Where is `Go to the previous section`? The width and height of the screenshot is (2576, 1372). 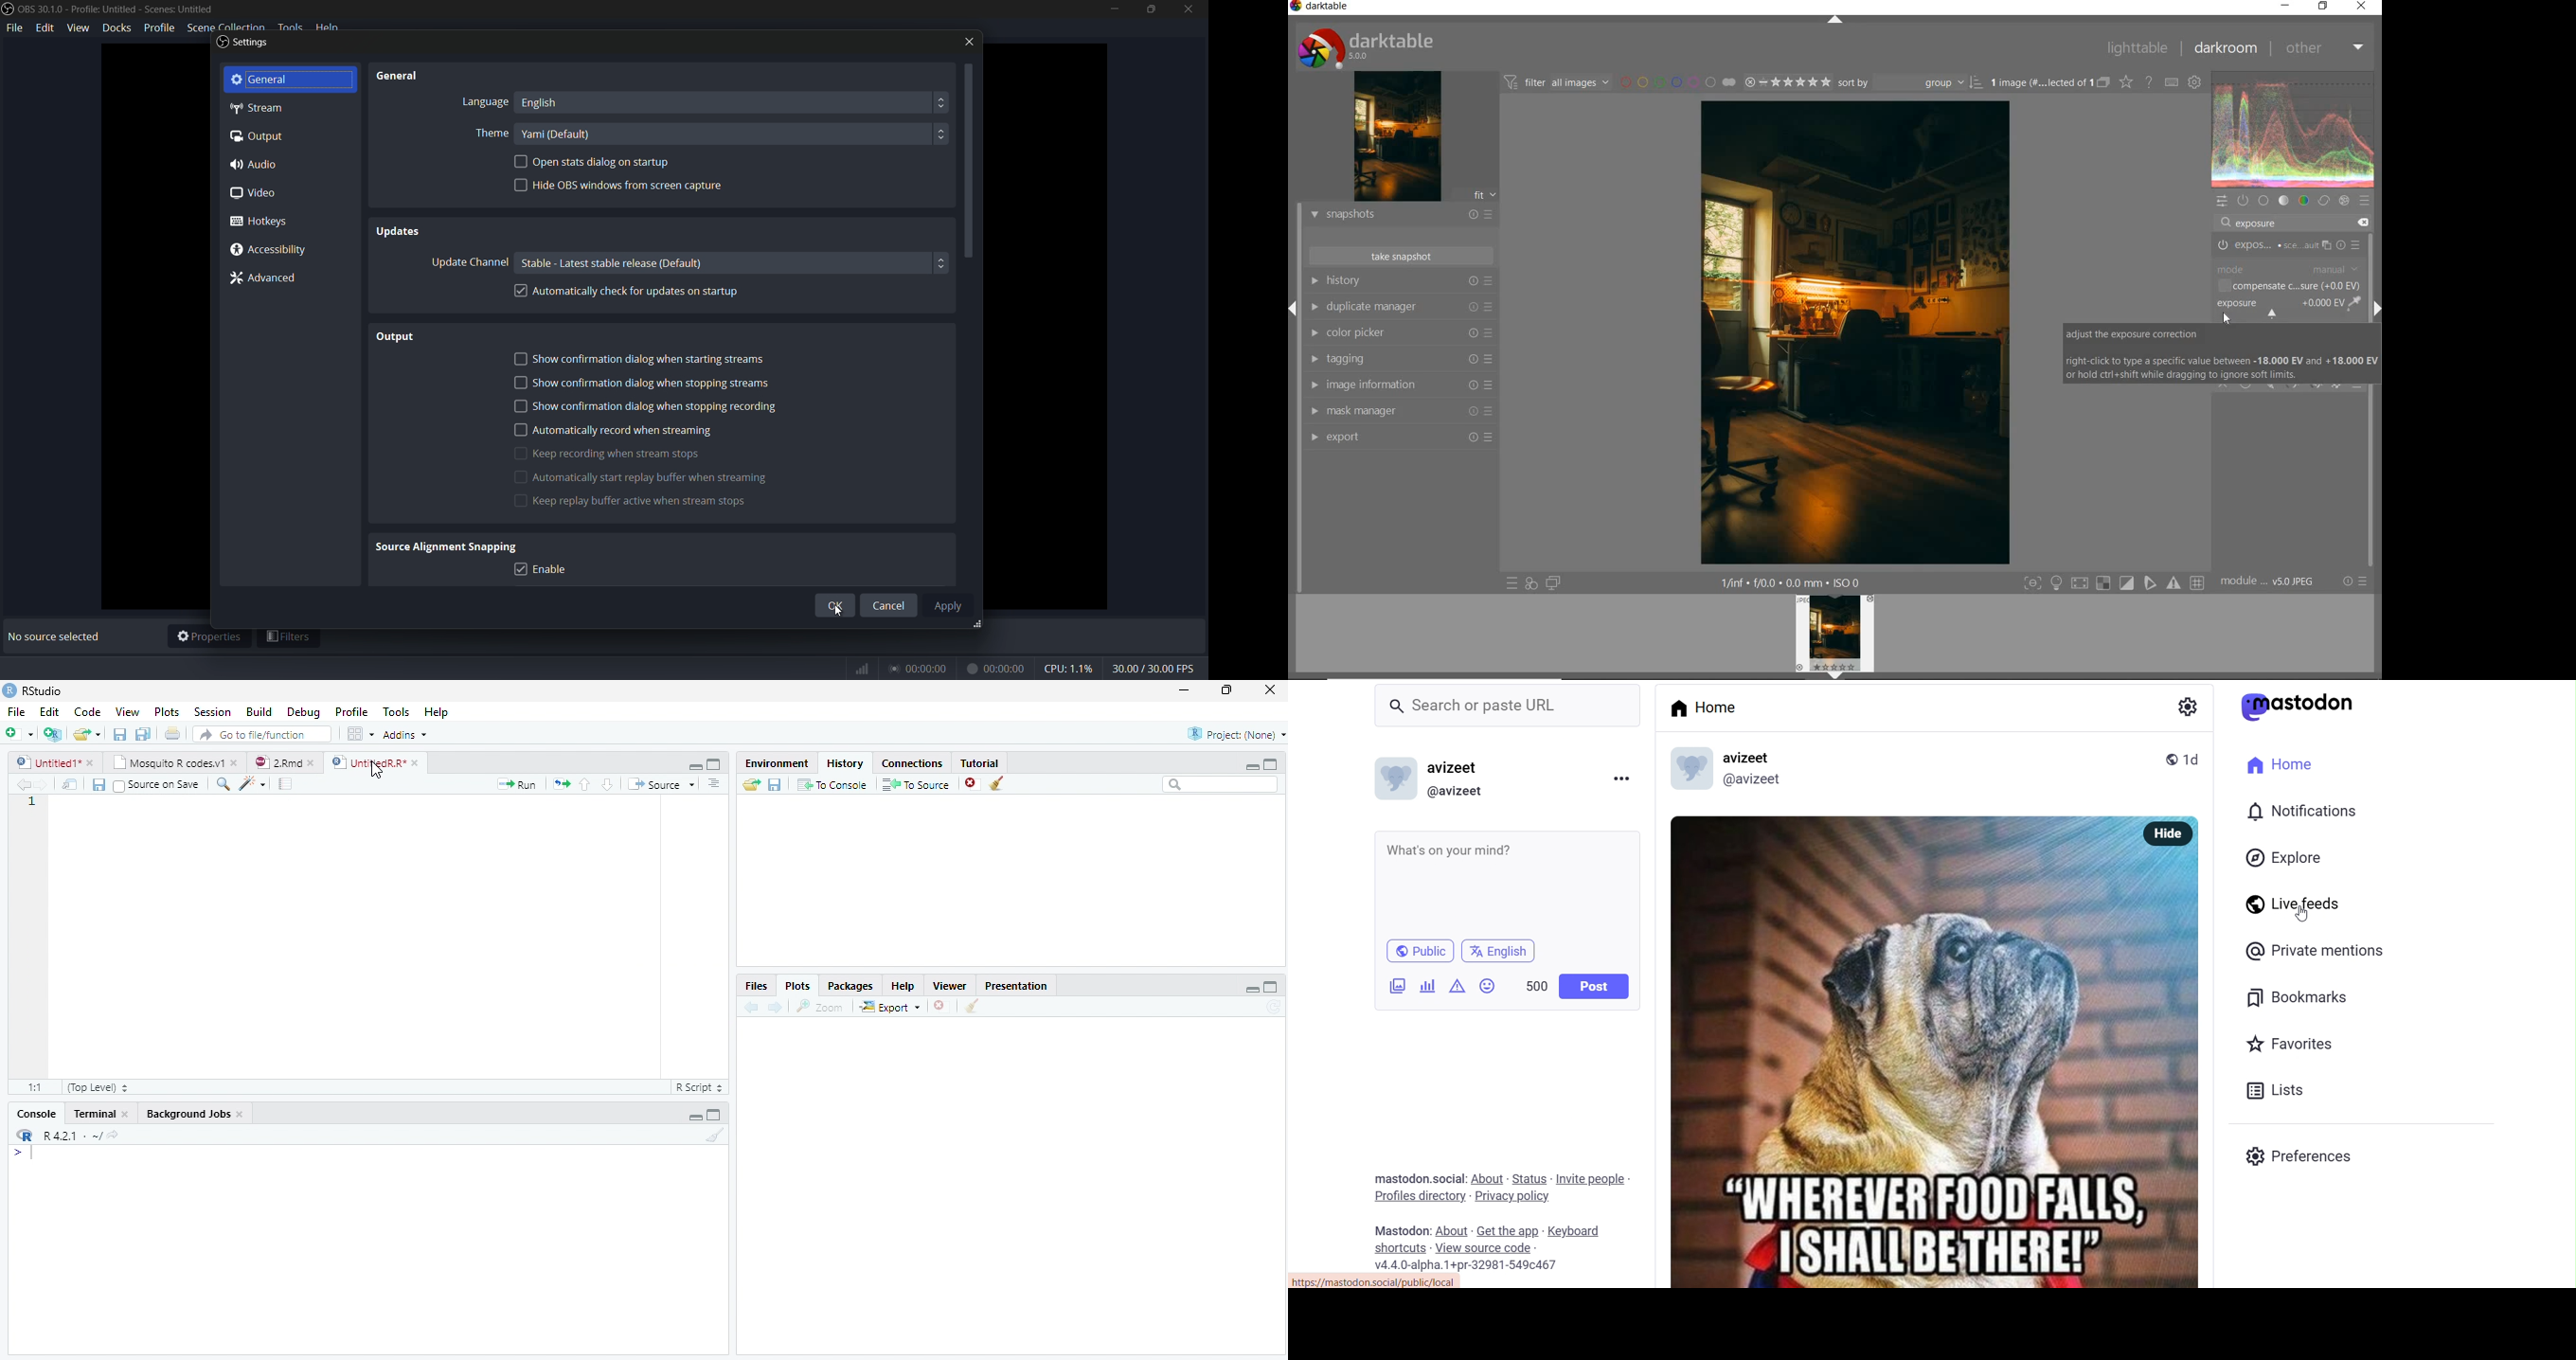 Go to the previous section is located at coordinates (584, 783).